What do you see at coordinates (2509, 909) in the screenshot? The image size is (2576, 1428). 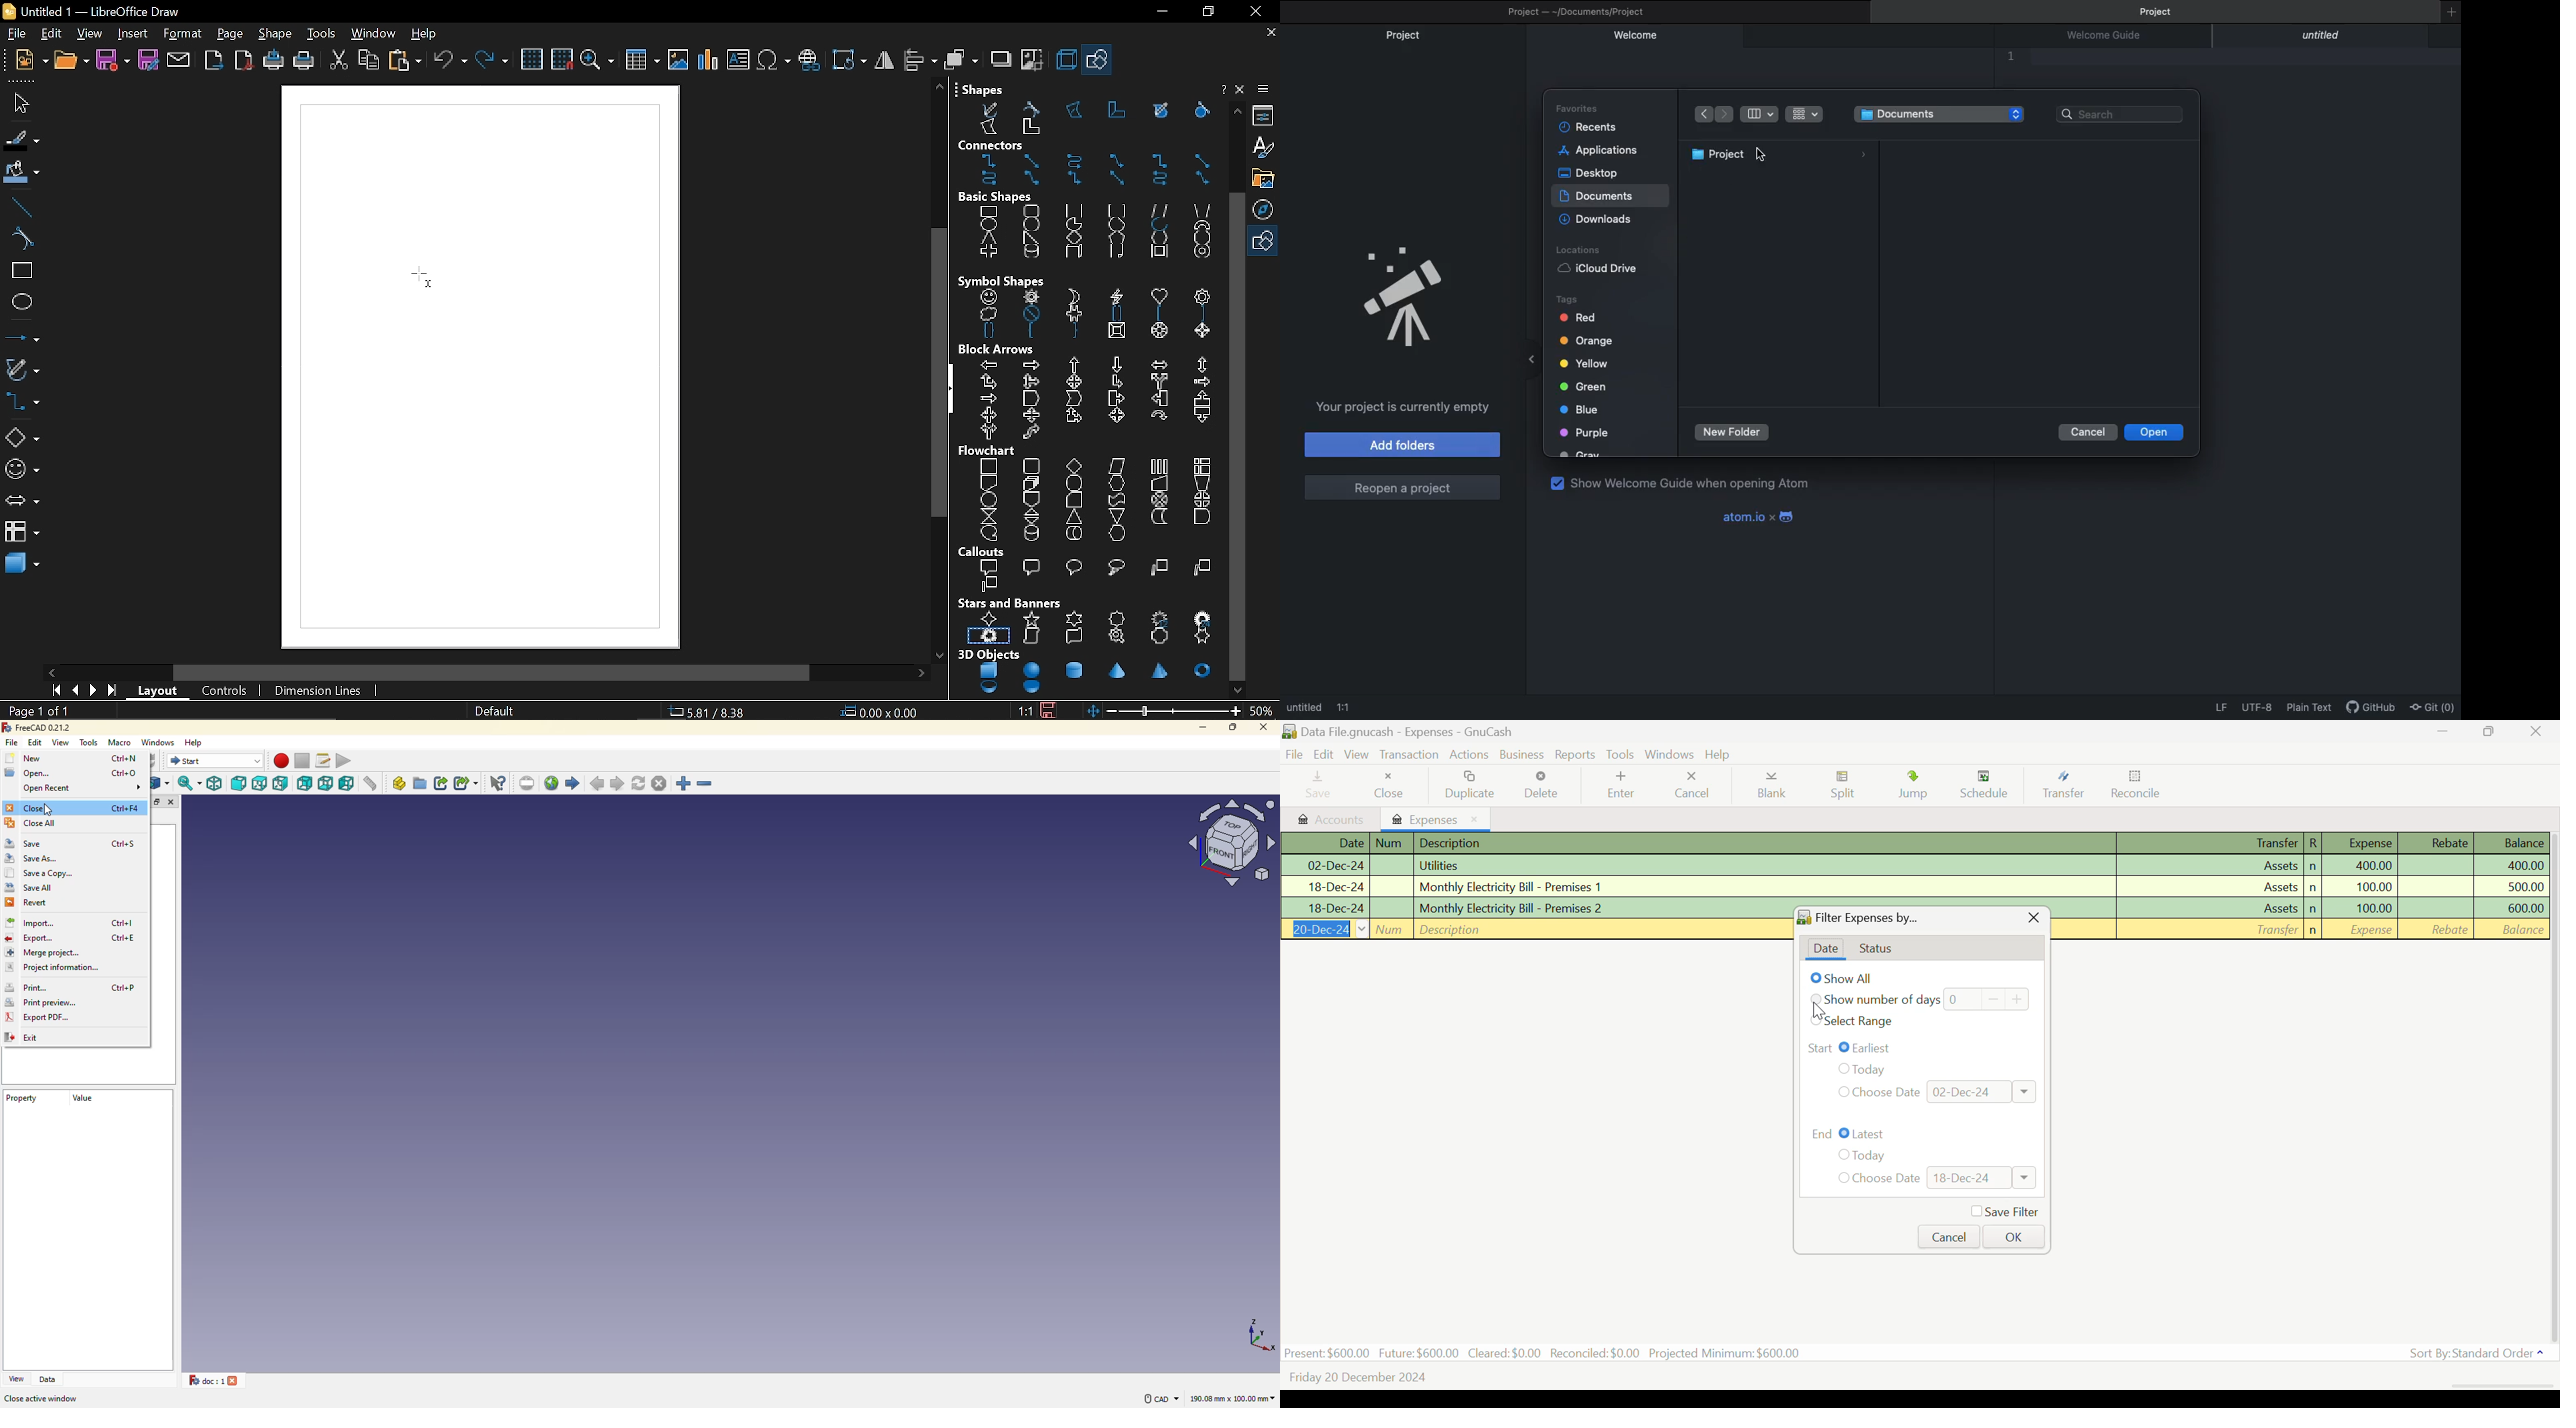 I see `Amount` at bounding box center [2509, 909].